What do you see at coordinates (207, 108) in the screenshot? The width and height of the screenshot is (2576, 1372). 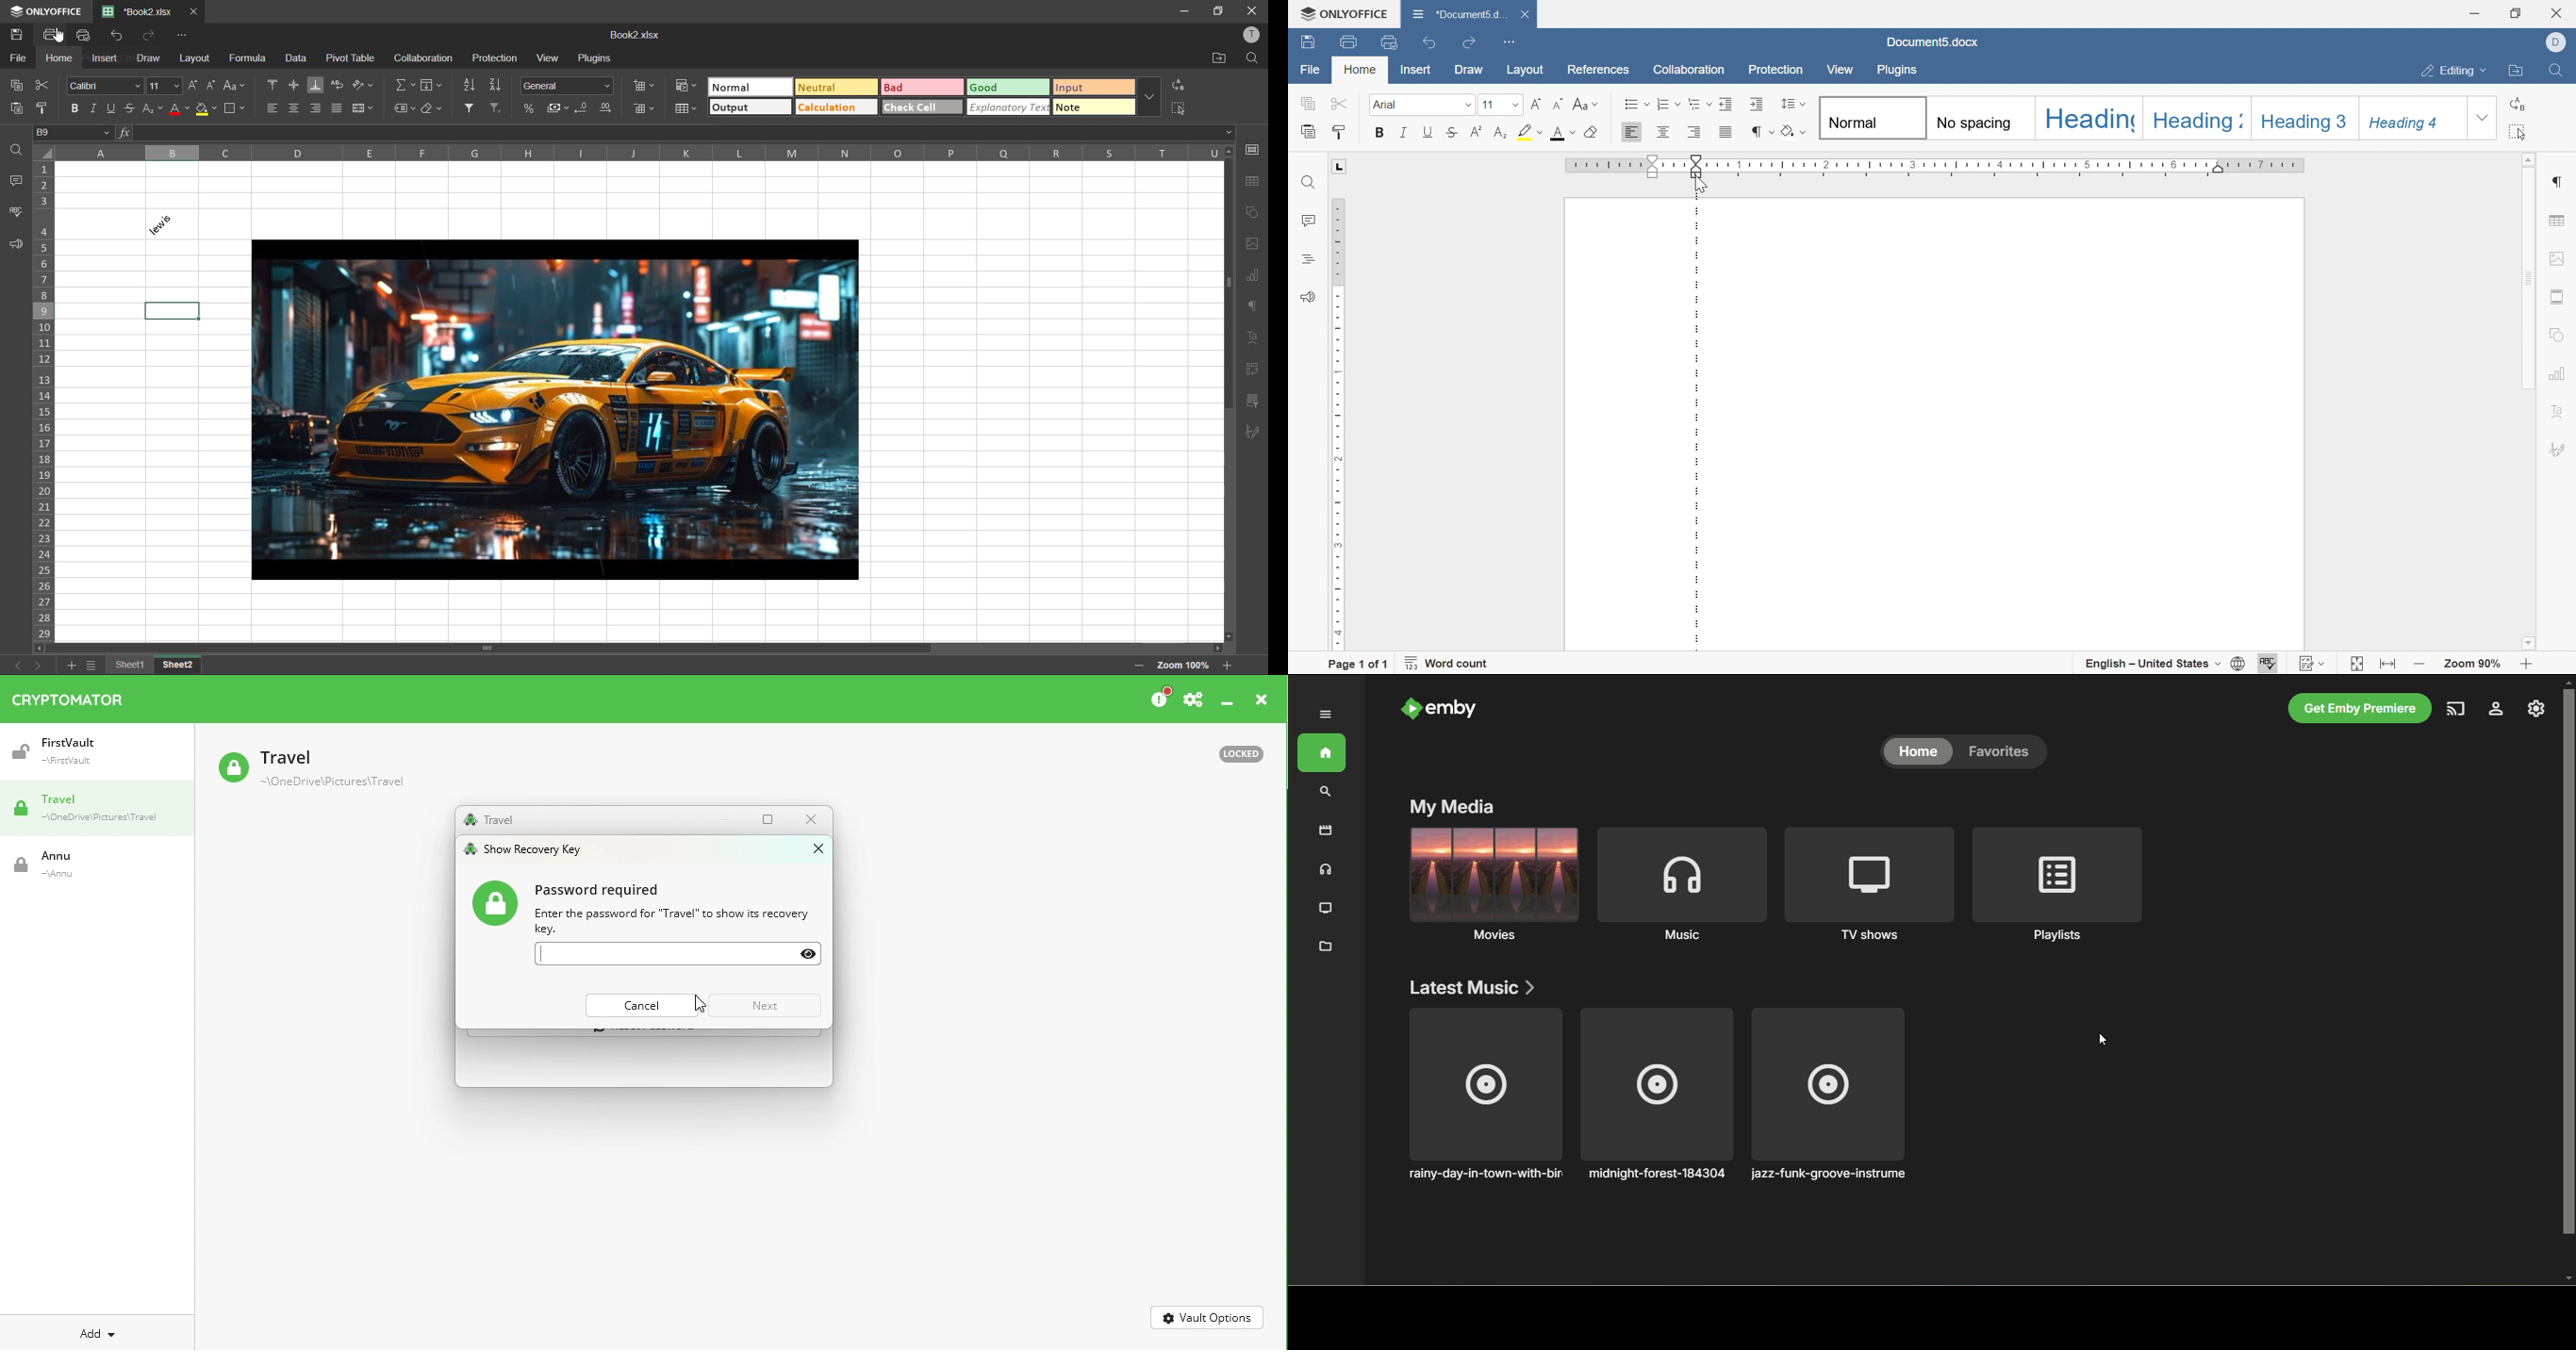 I see `fill color` at bounding box center [207, 108].